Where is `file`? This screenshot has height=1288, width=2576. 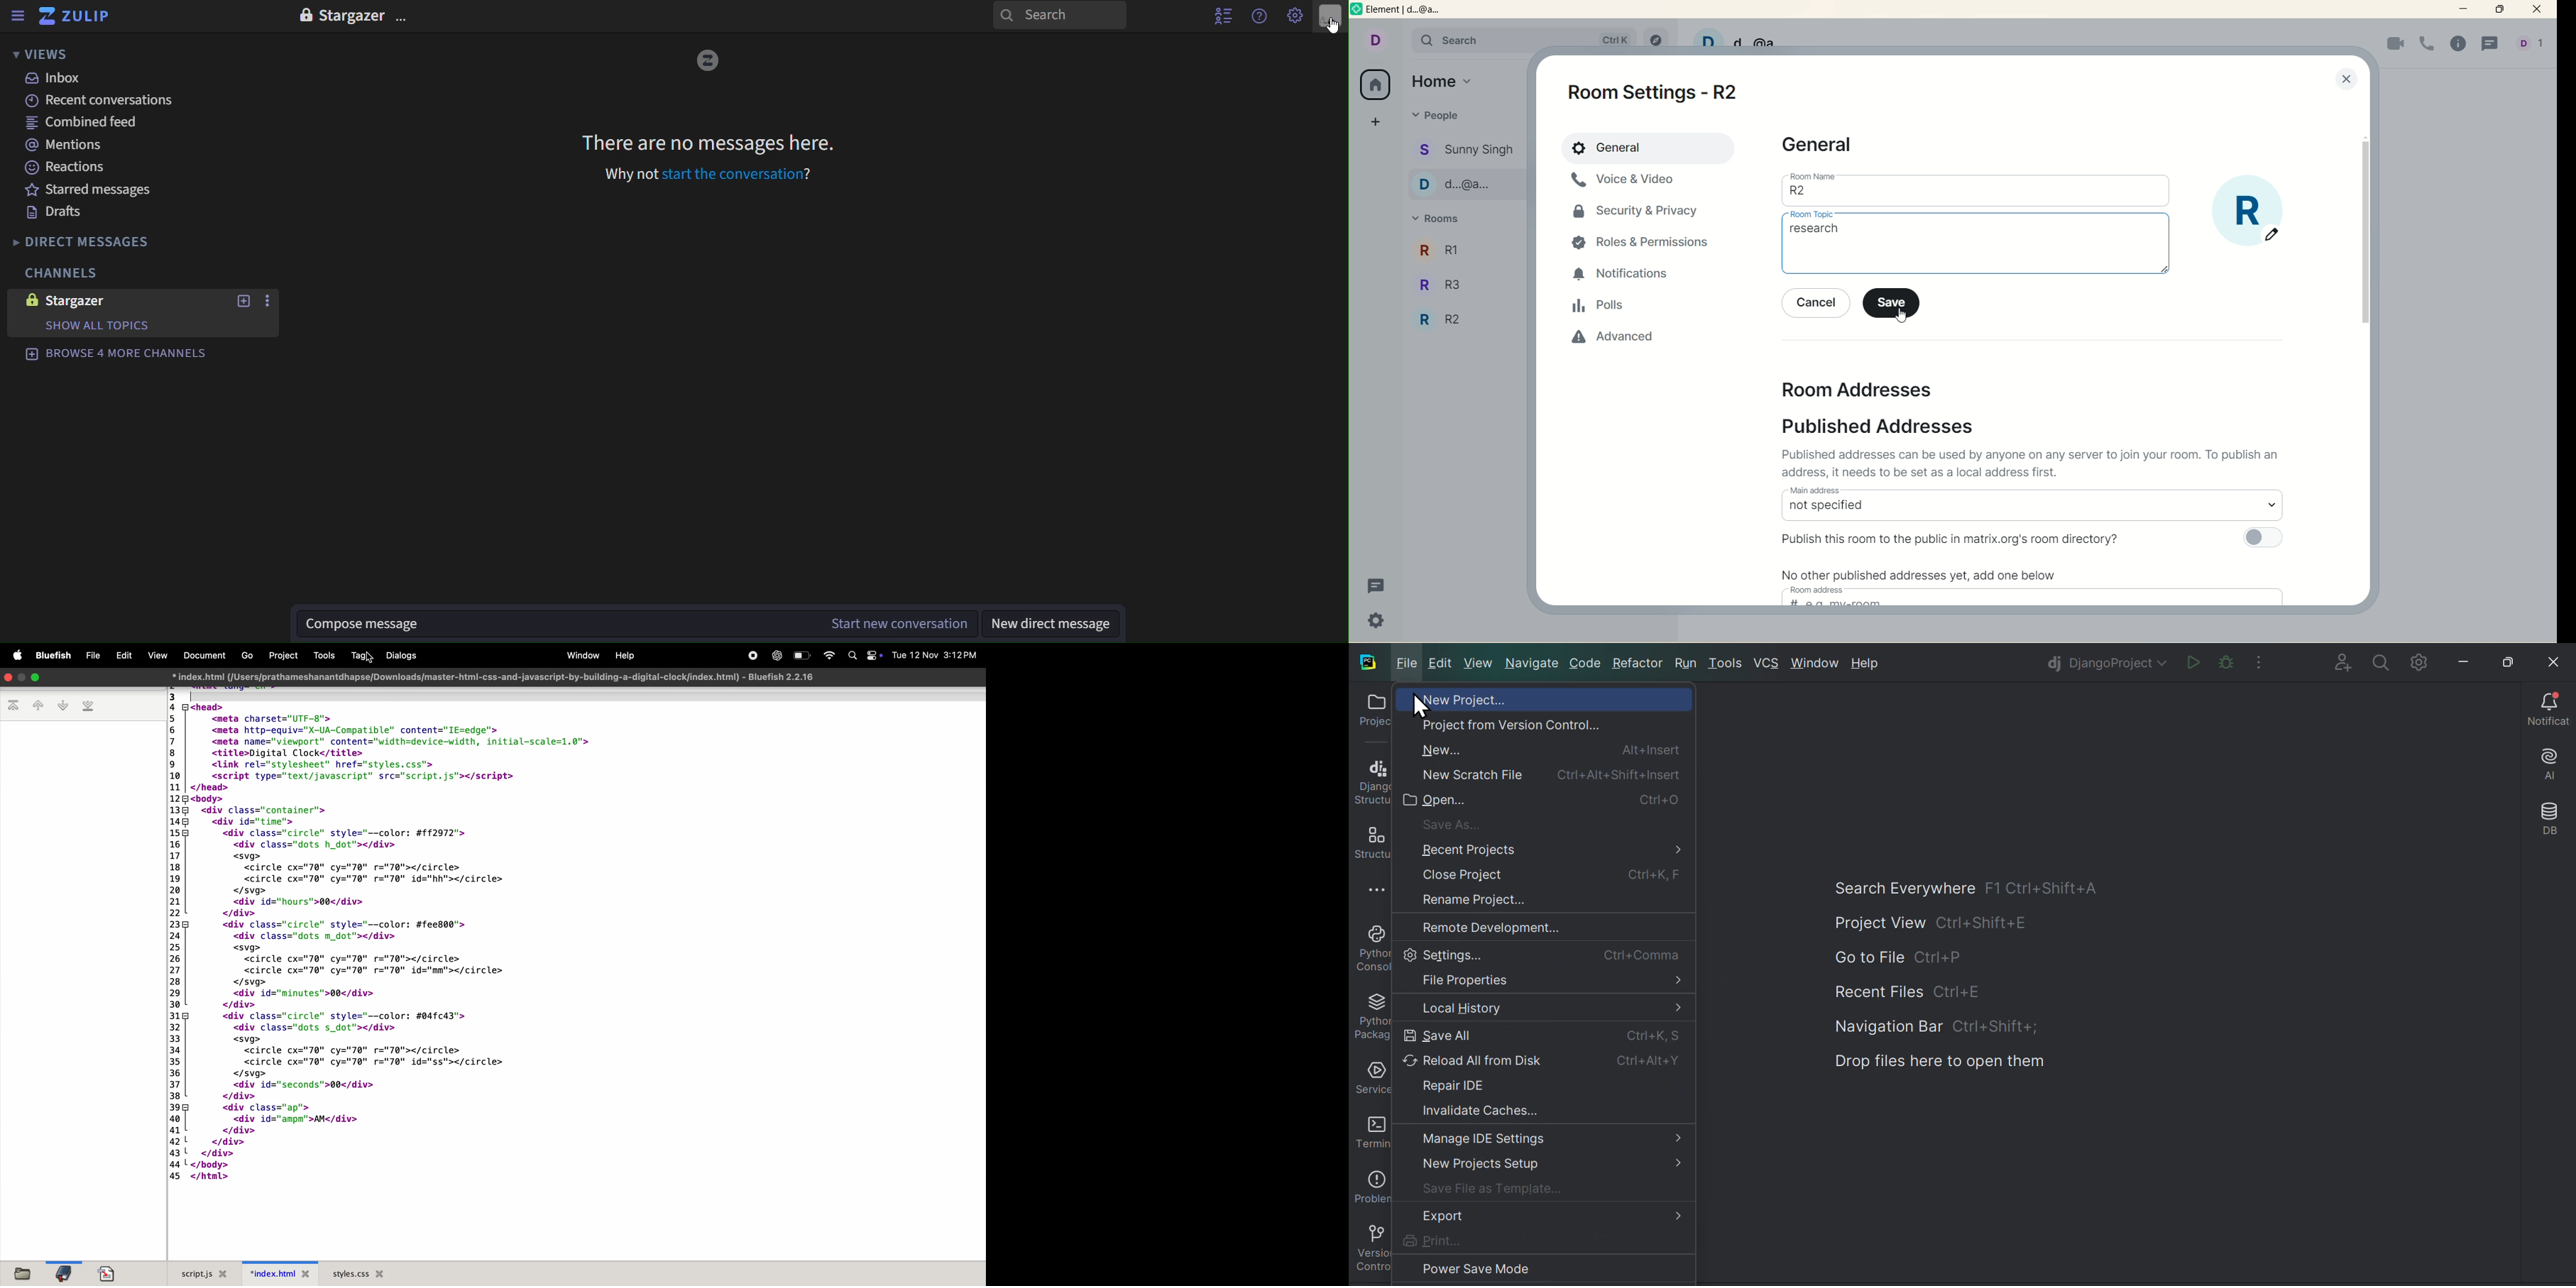
file is located at coordinates (93, 656).